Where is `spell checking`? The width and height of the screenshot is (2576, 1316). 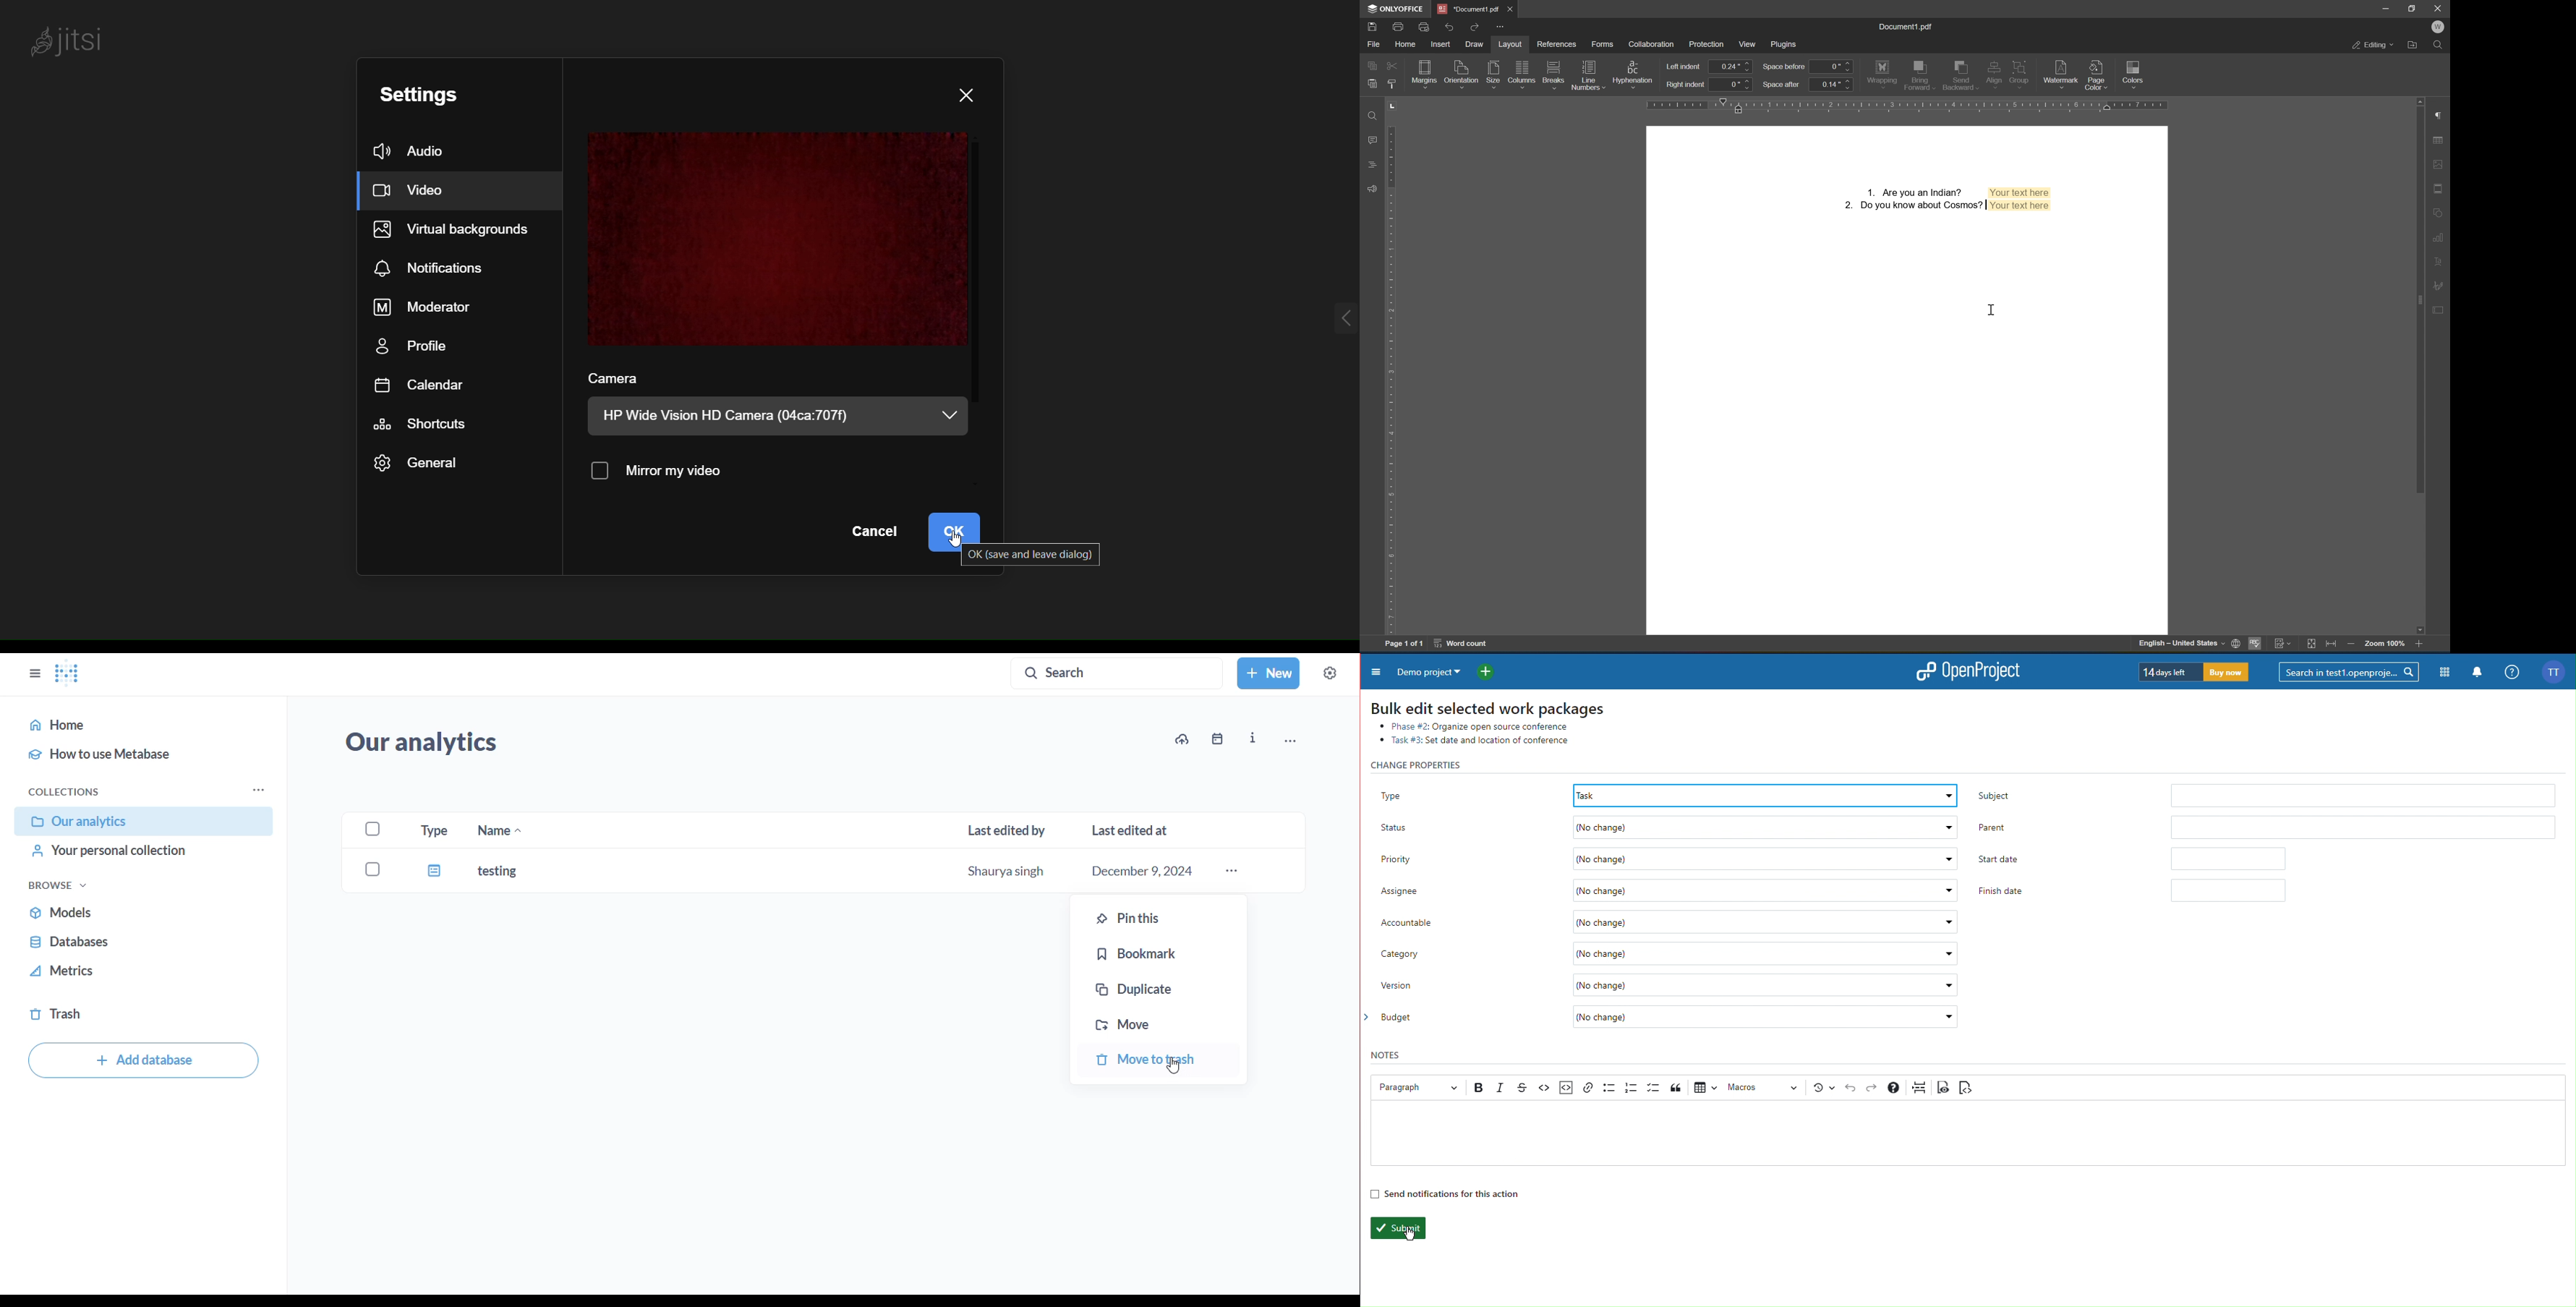
spell checking is located at coordinates (2256, 645).